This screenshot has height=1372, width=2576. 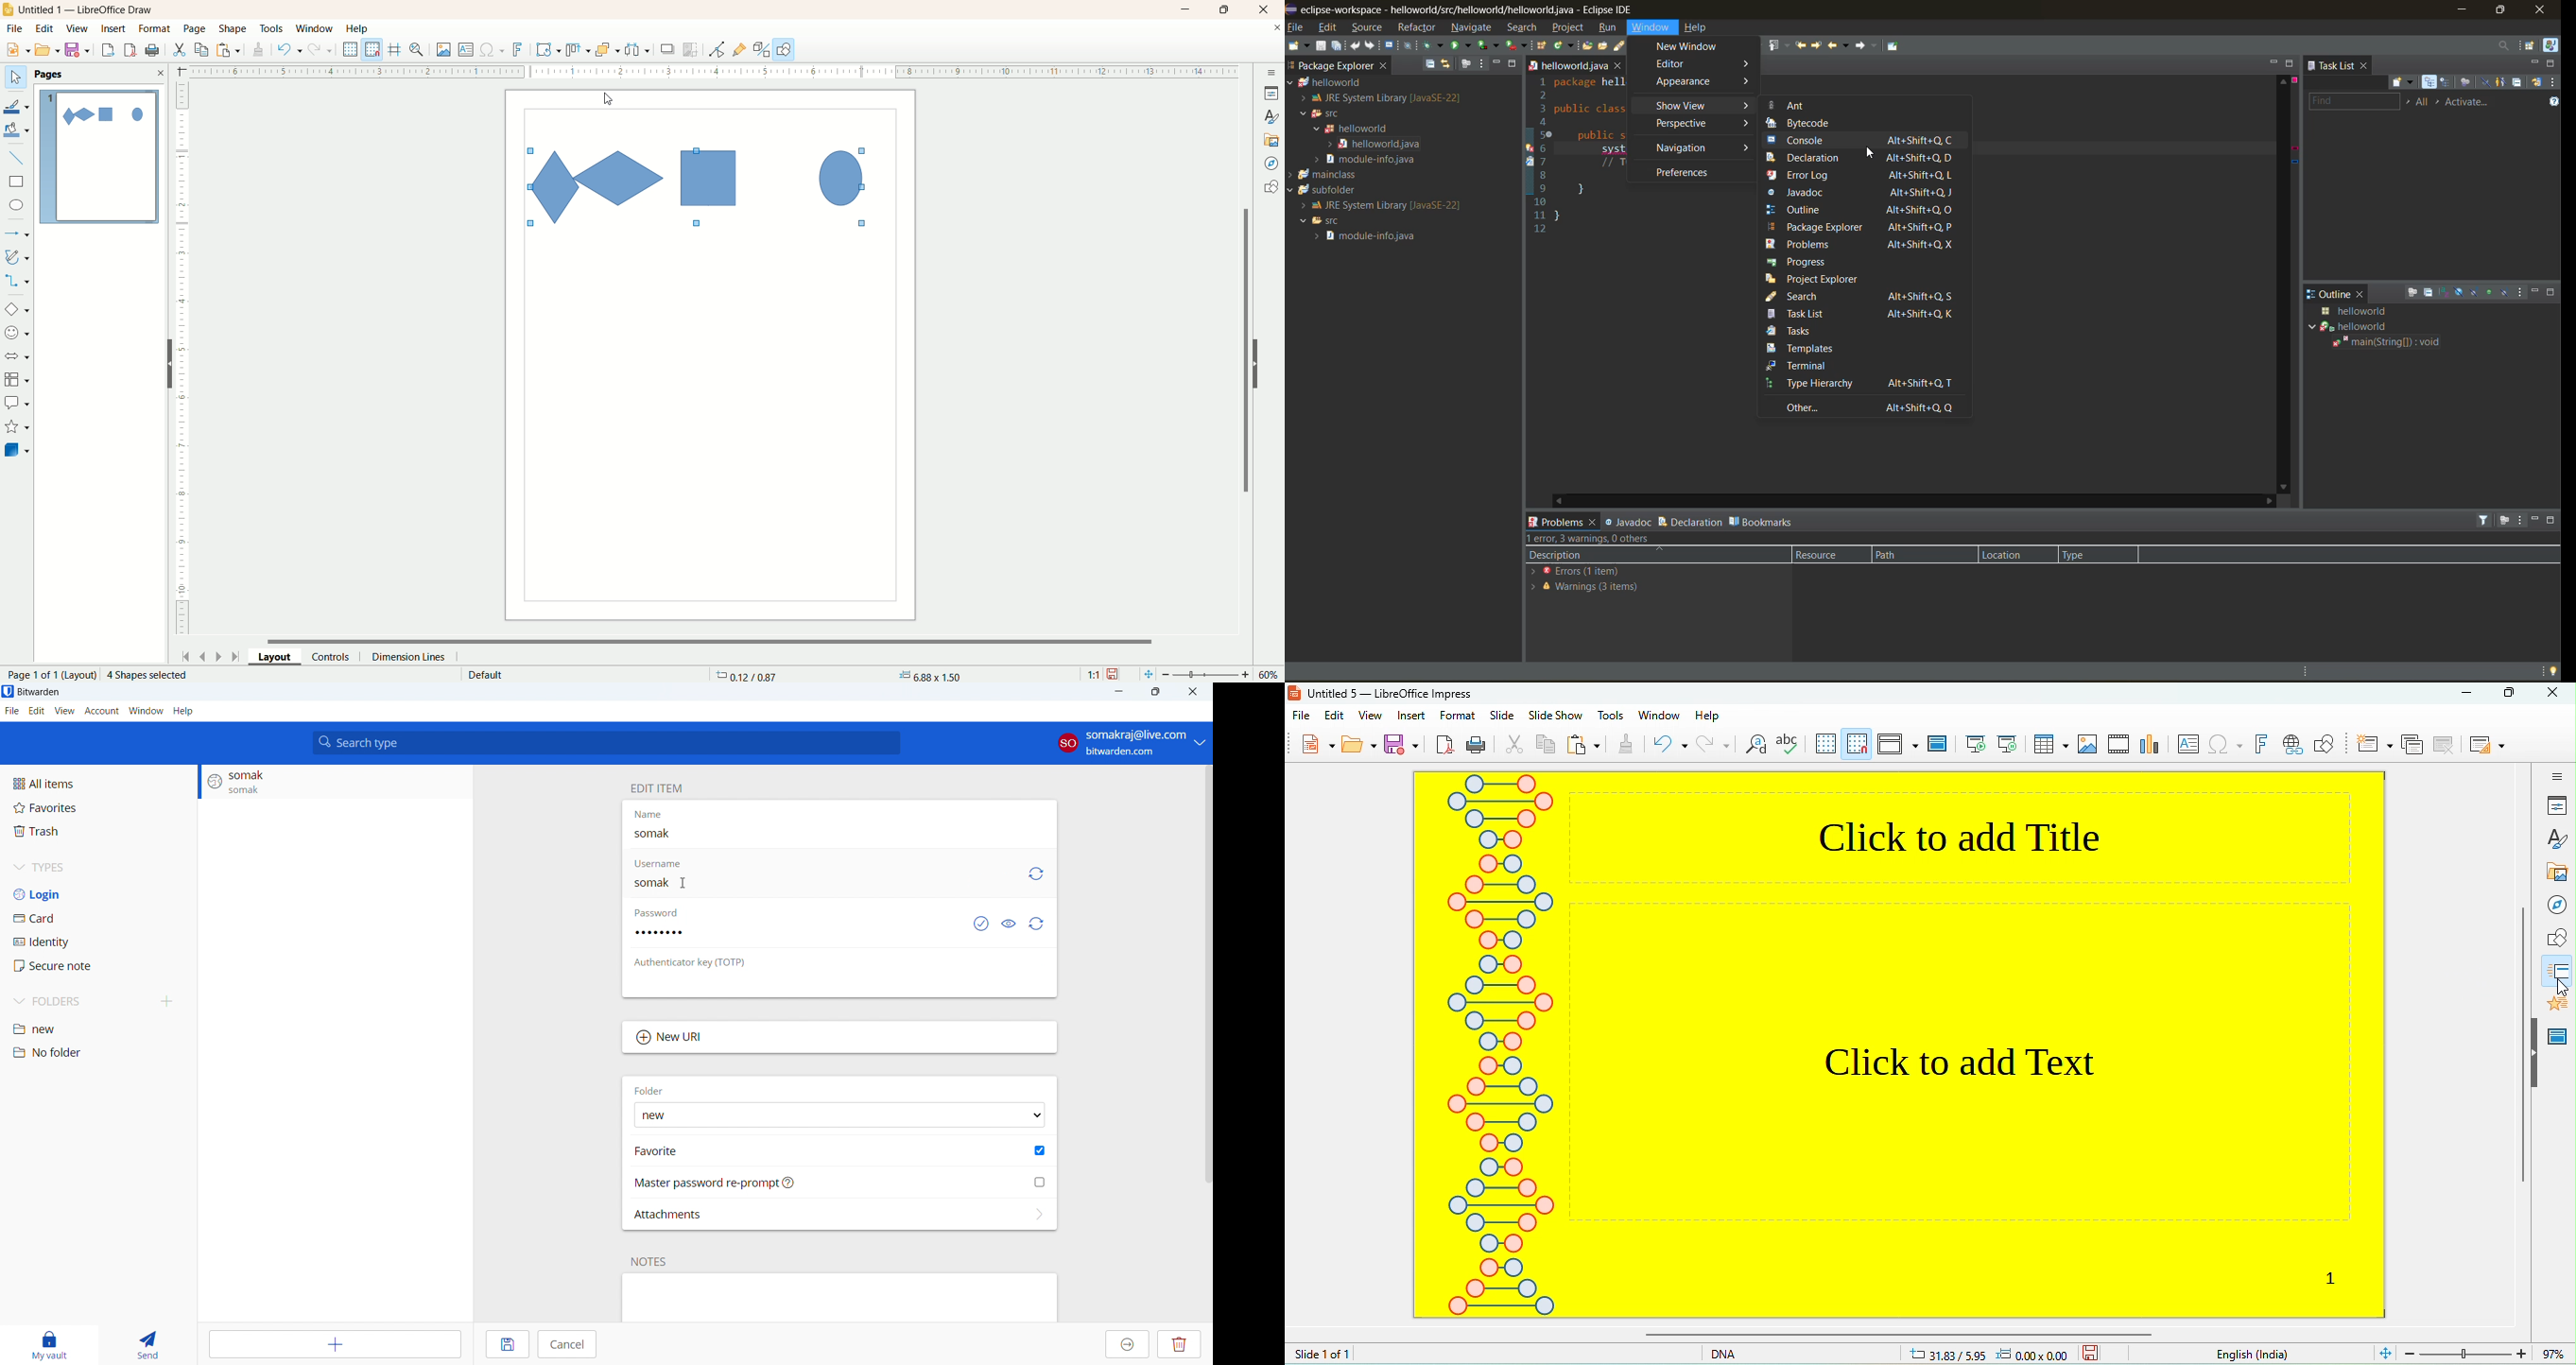 What do you see at coordinates (784, 49) in the screenshot?
I see `draw function` at bounding box center [784, 49].